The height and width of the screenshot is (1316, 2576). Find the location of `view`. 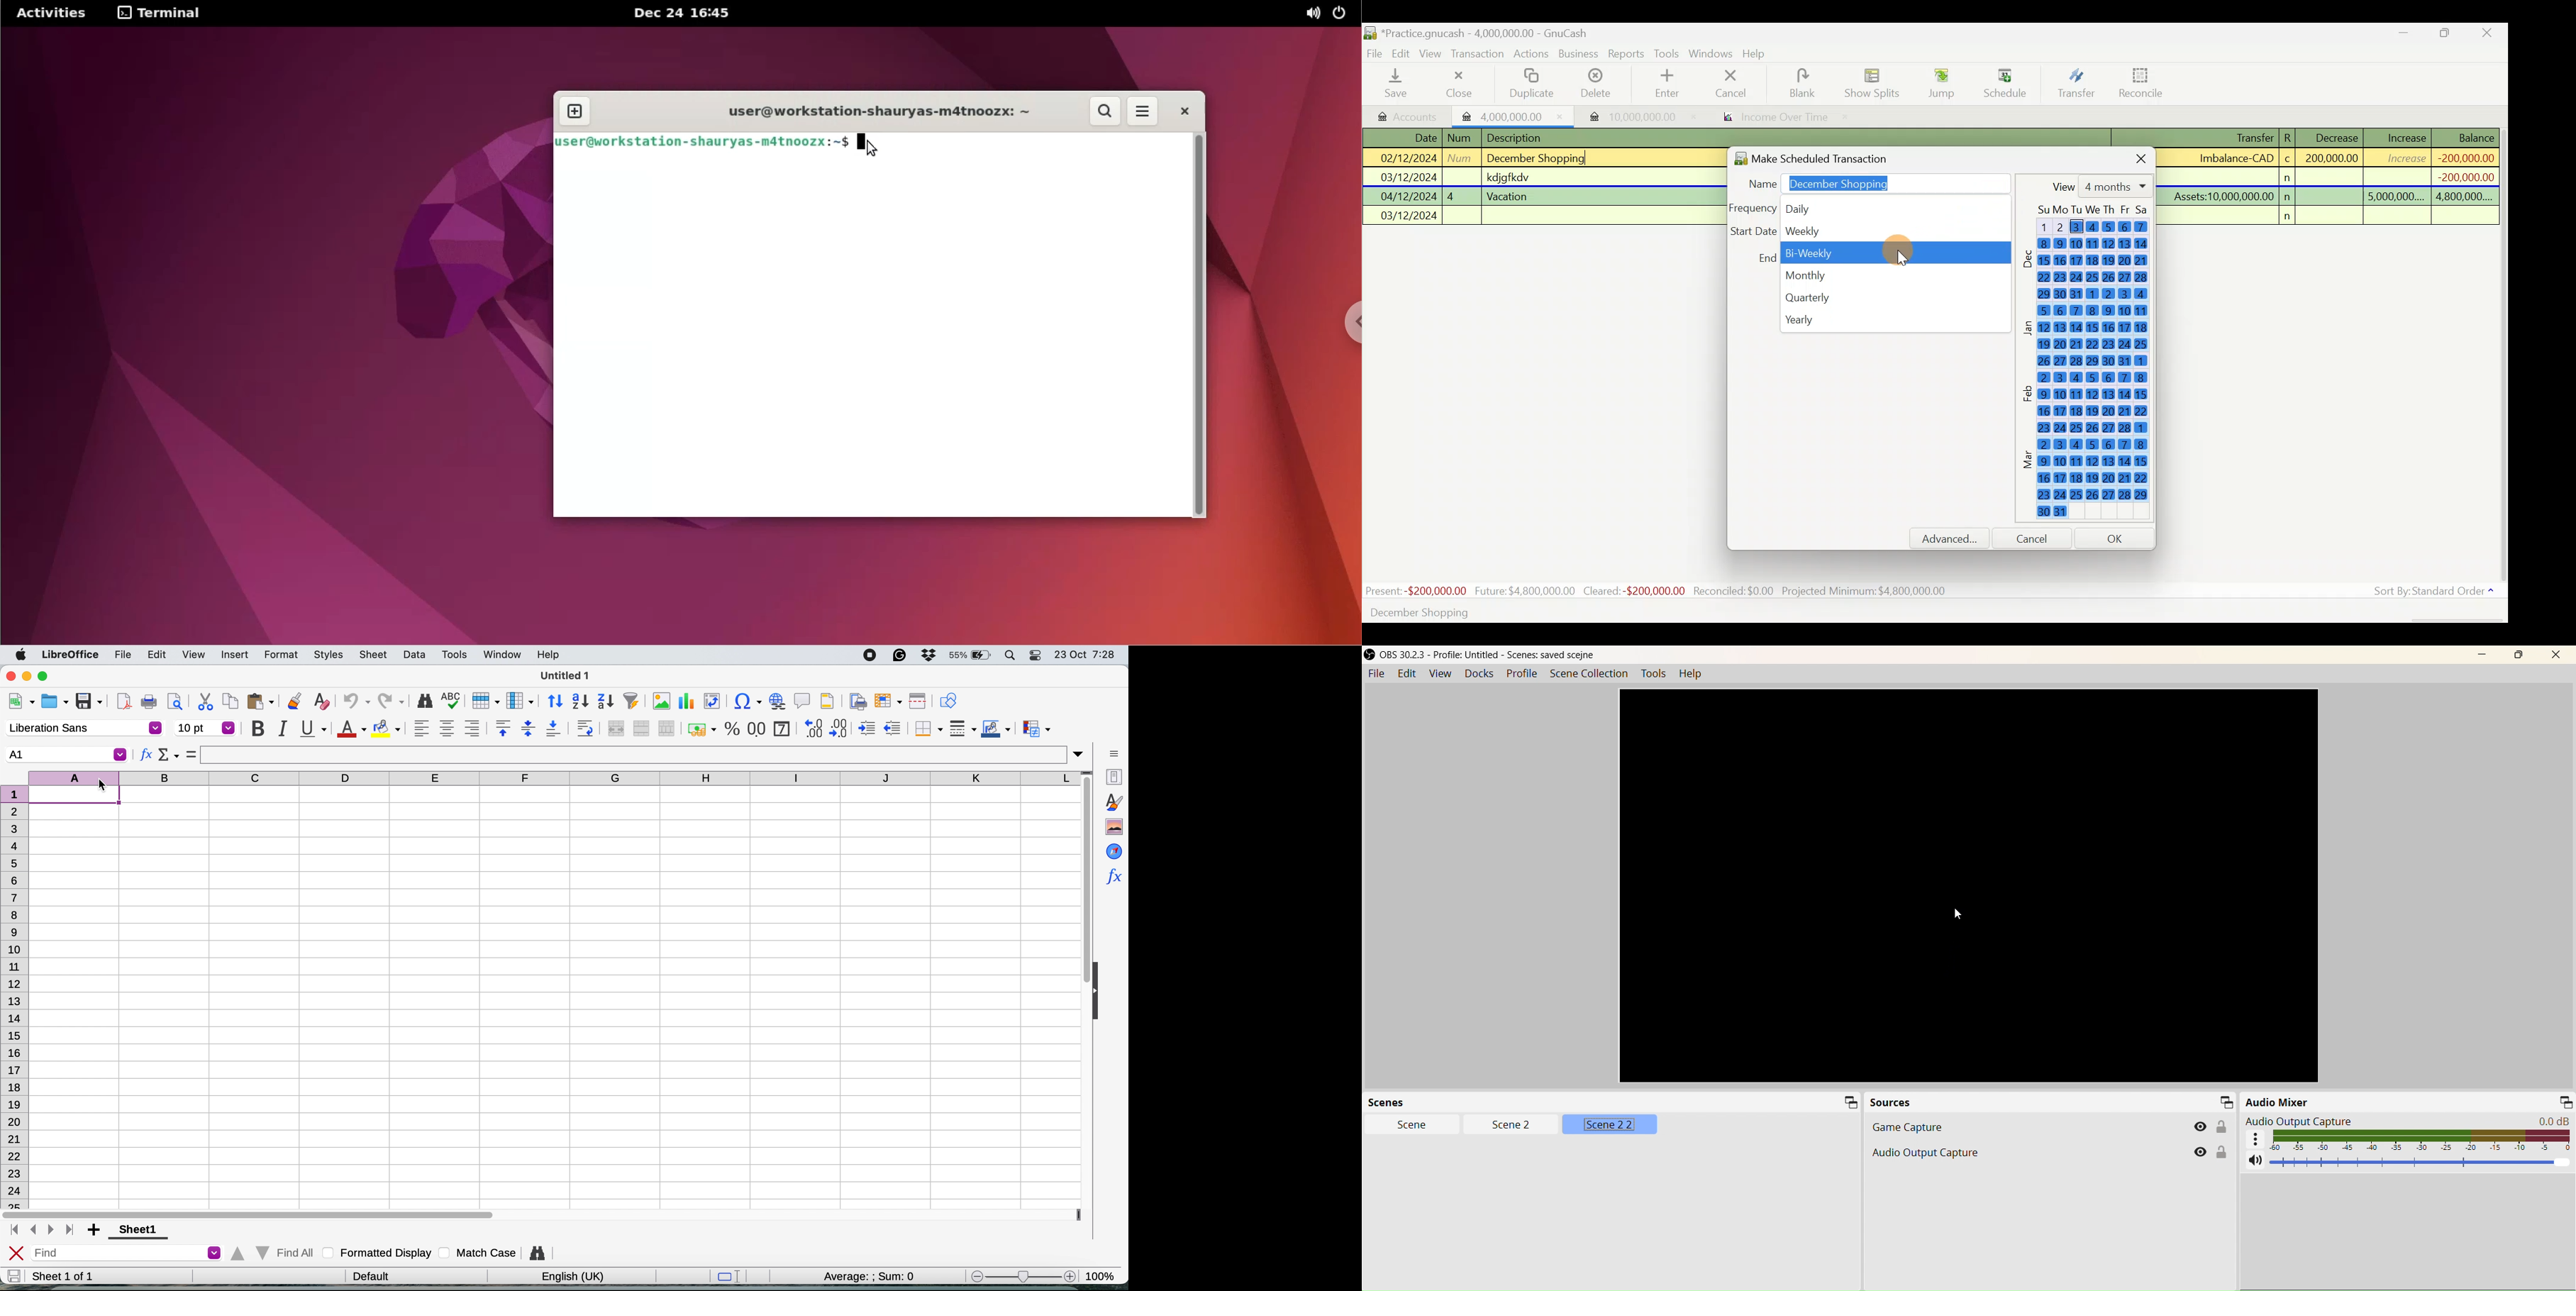

view is located at coordinates (193, 656).